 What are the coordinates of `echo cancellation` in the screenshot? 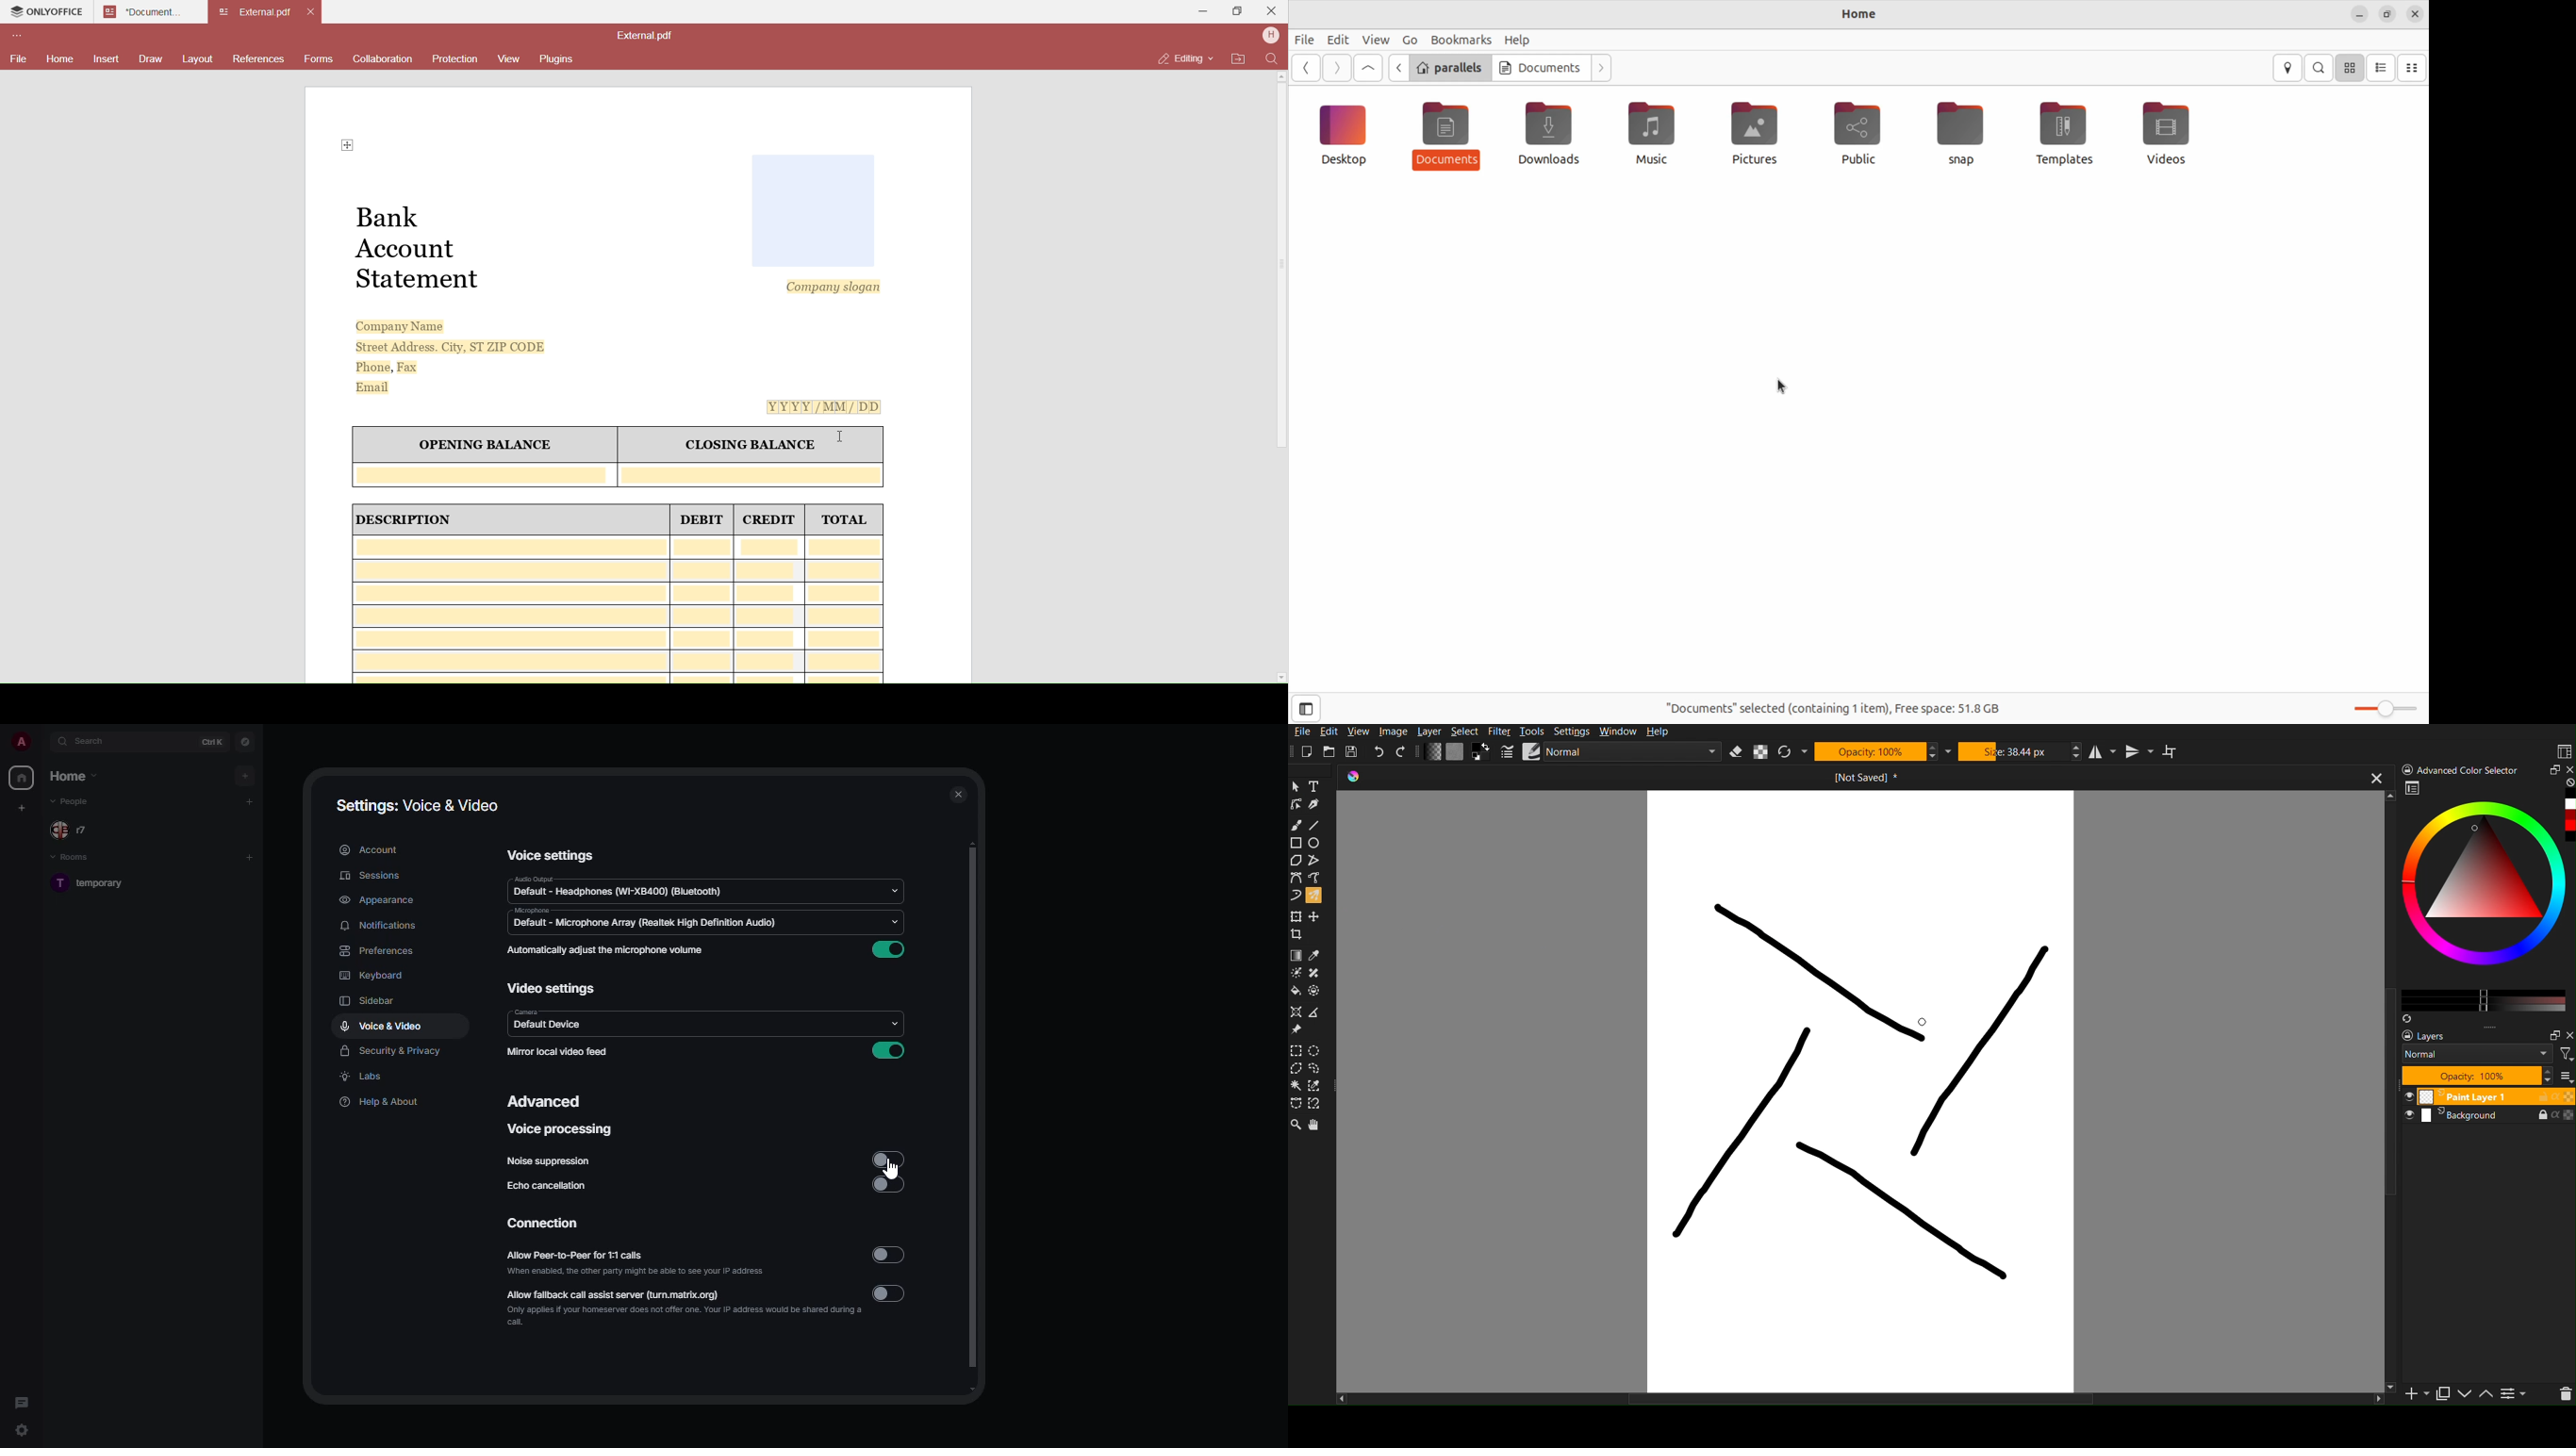 It's located at (547, 1185).